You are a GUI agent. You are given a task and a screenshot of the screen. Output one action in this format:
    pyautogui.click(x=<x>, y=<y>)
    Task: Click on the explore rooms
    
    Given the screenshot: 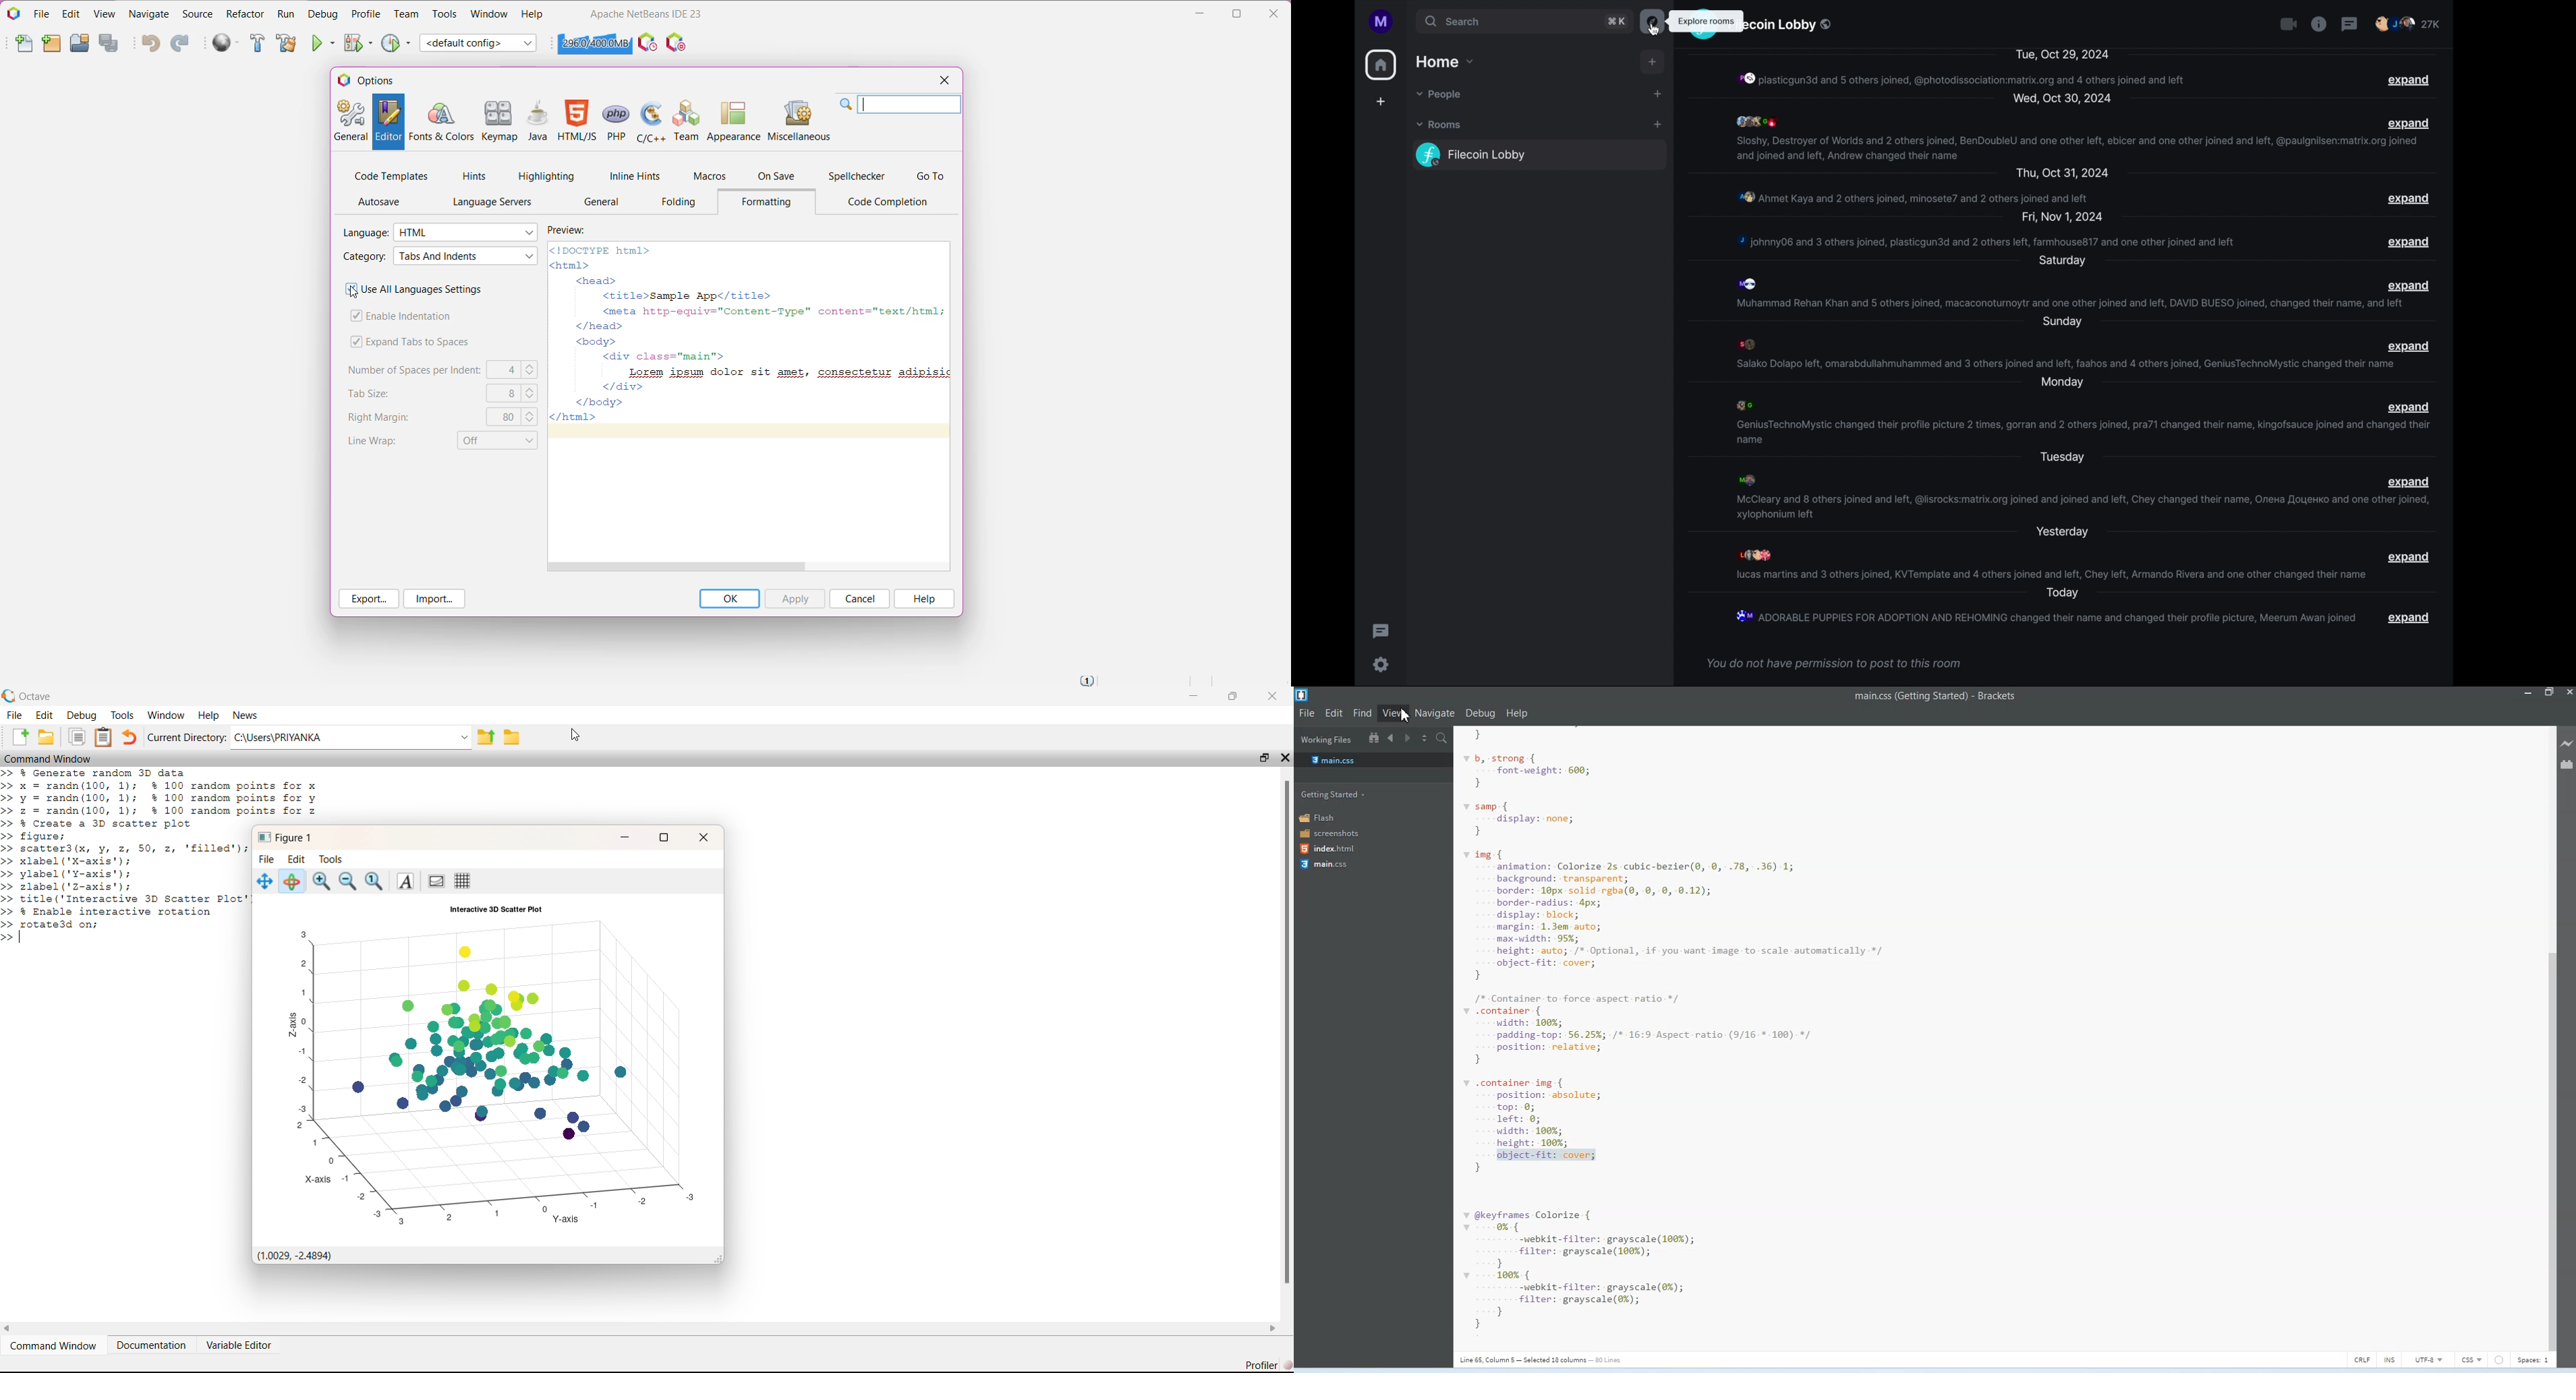 What is the action you would take?
    pyautogui.click(x=1652, y=22)
    